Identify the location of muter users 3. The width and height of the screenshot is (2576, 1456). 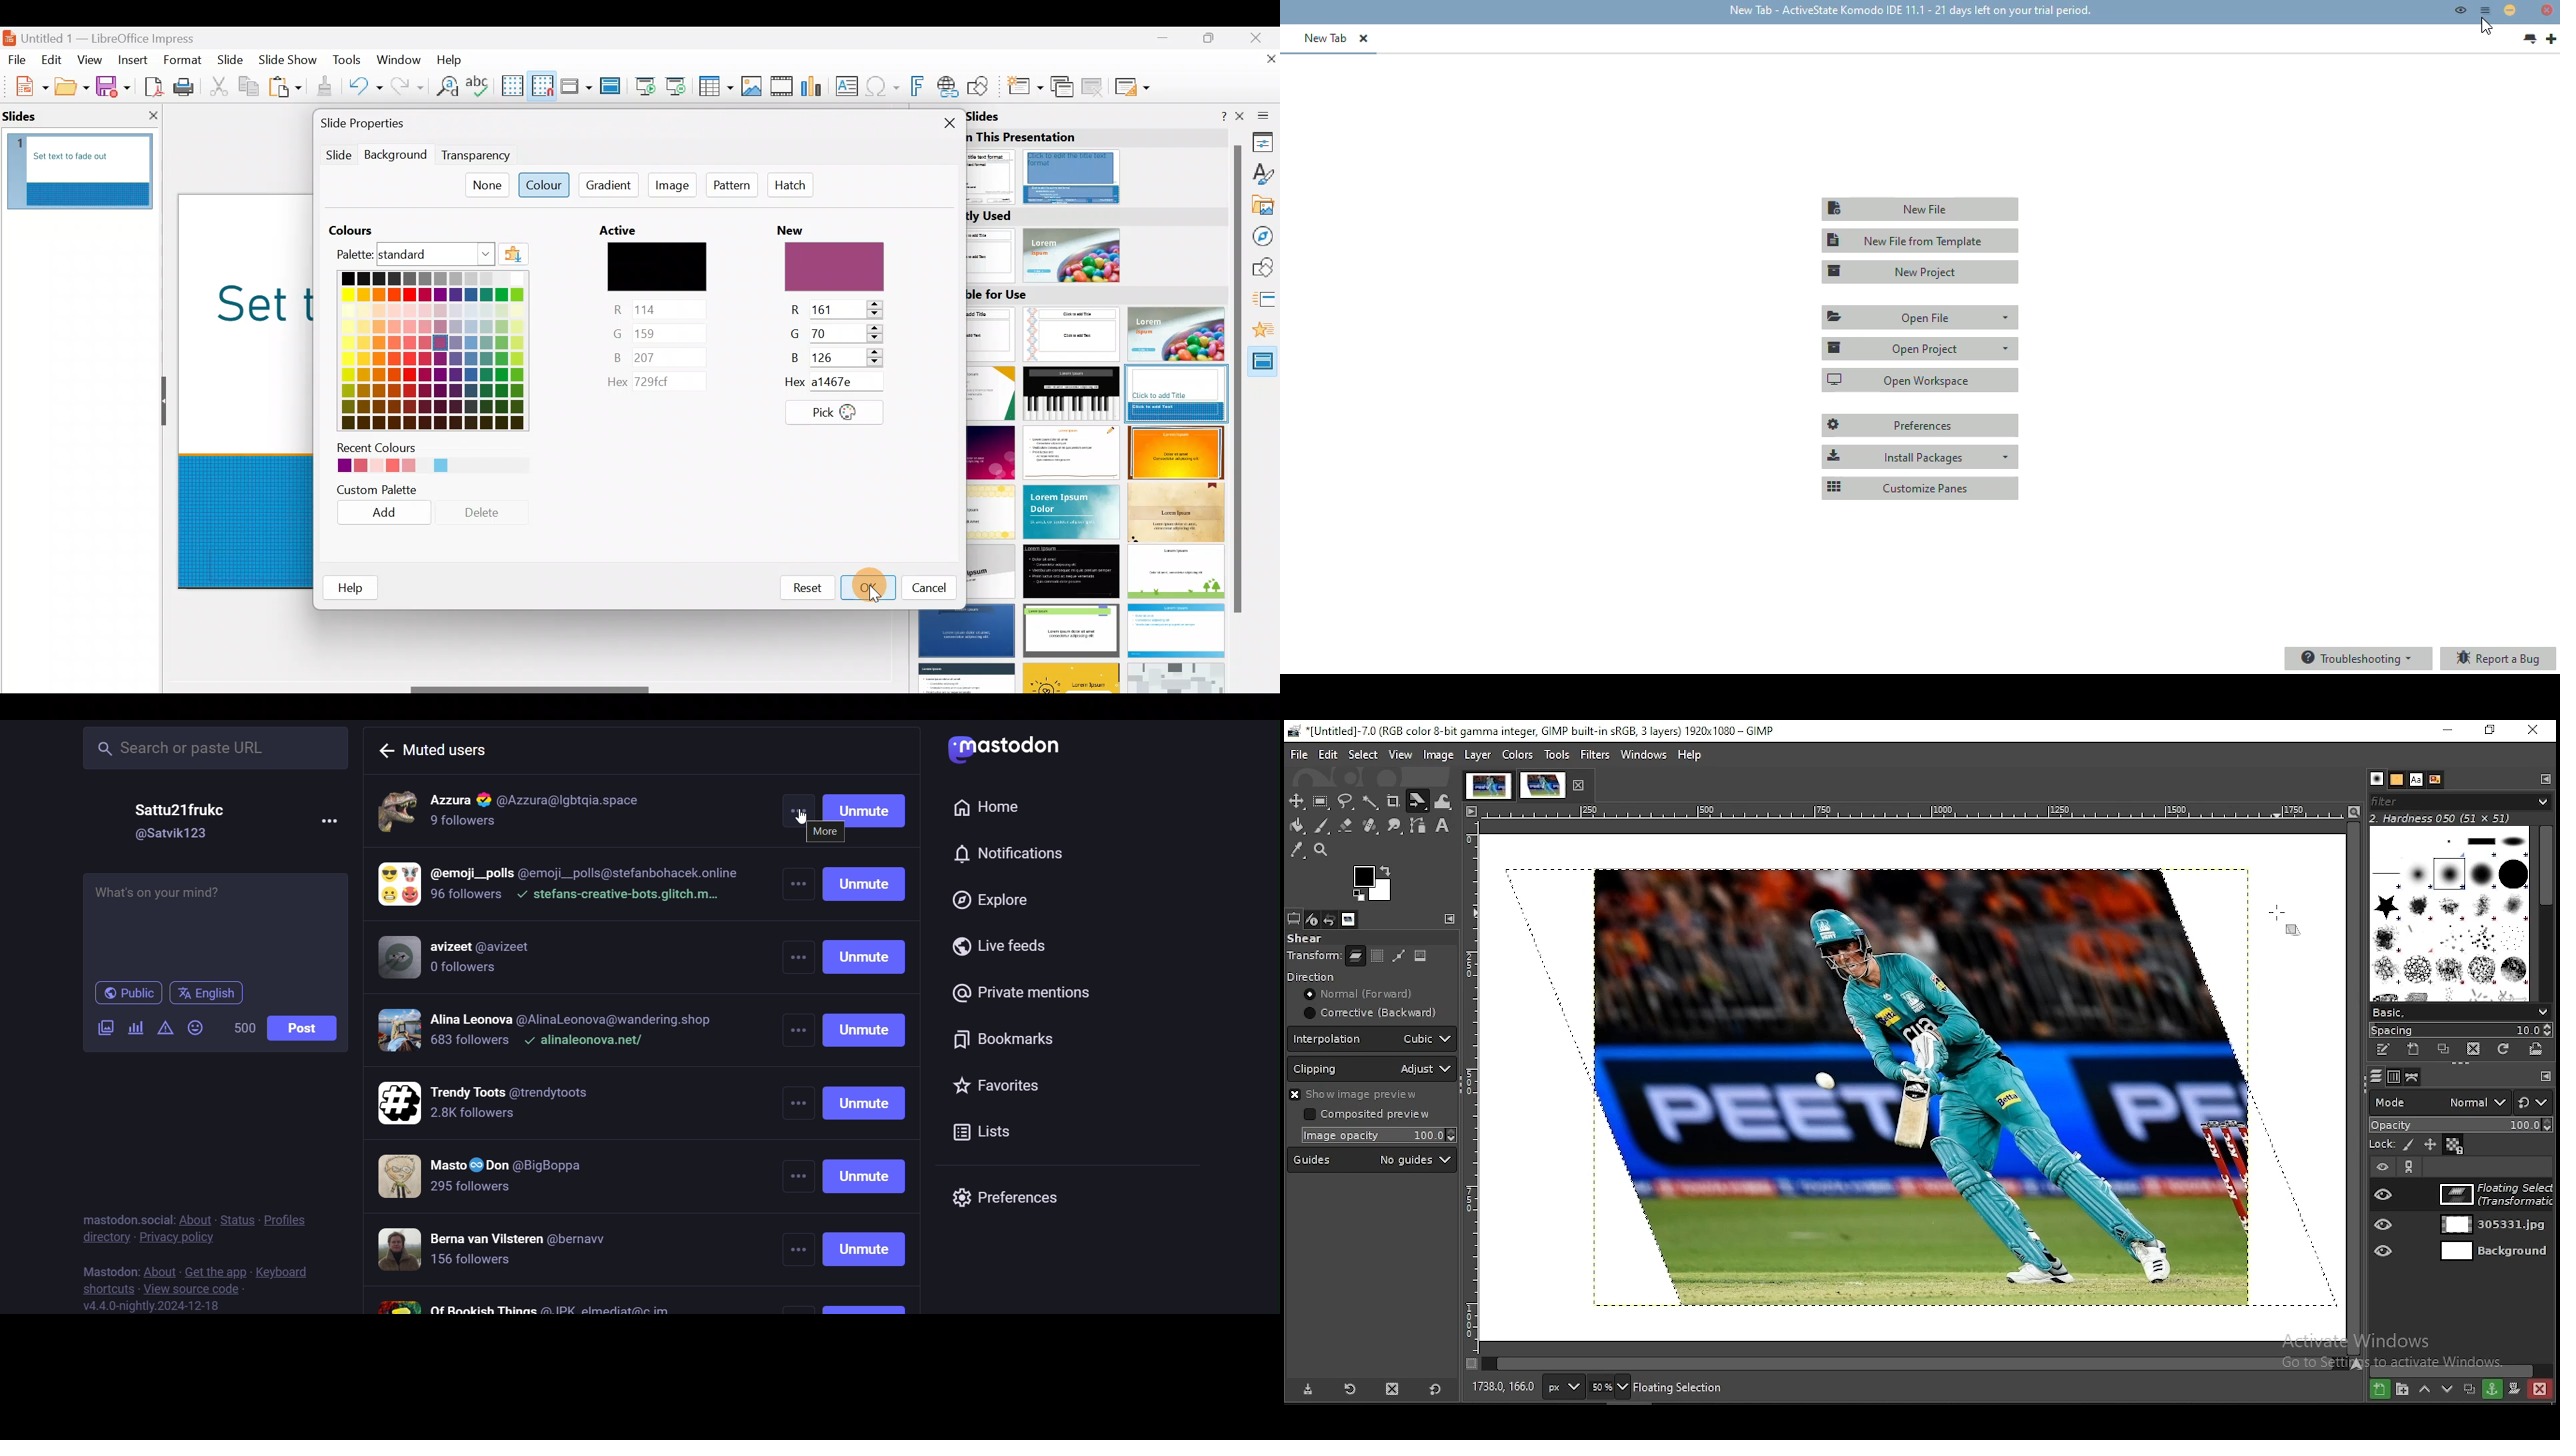
(468, 958).